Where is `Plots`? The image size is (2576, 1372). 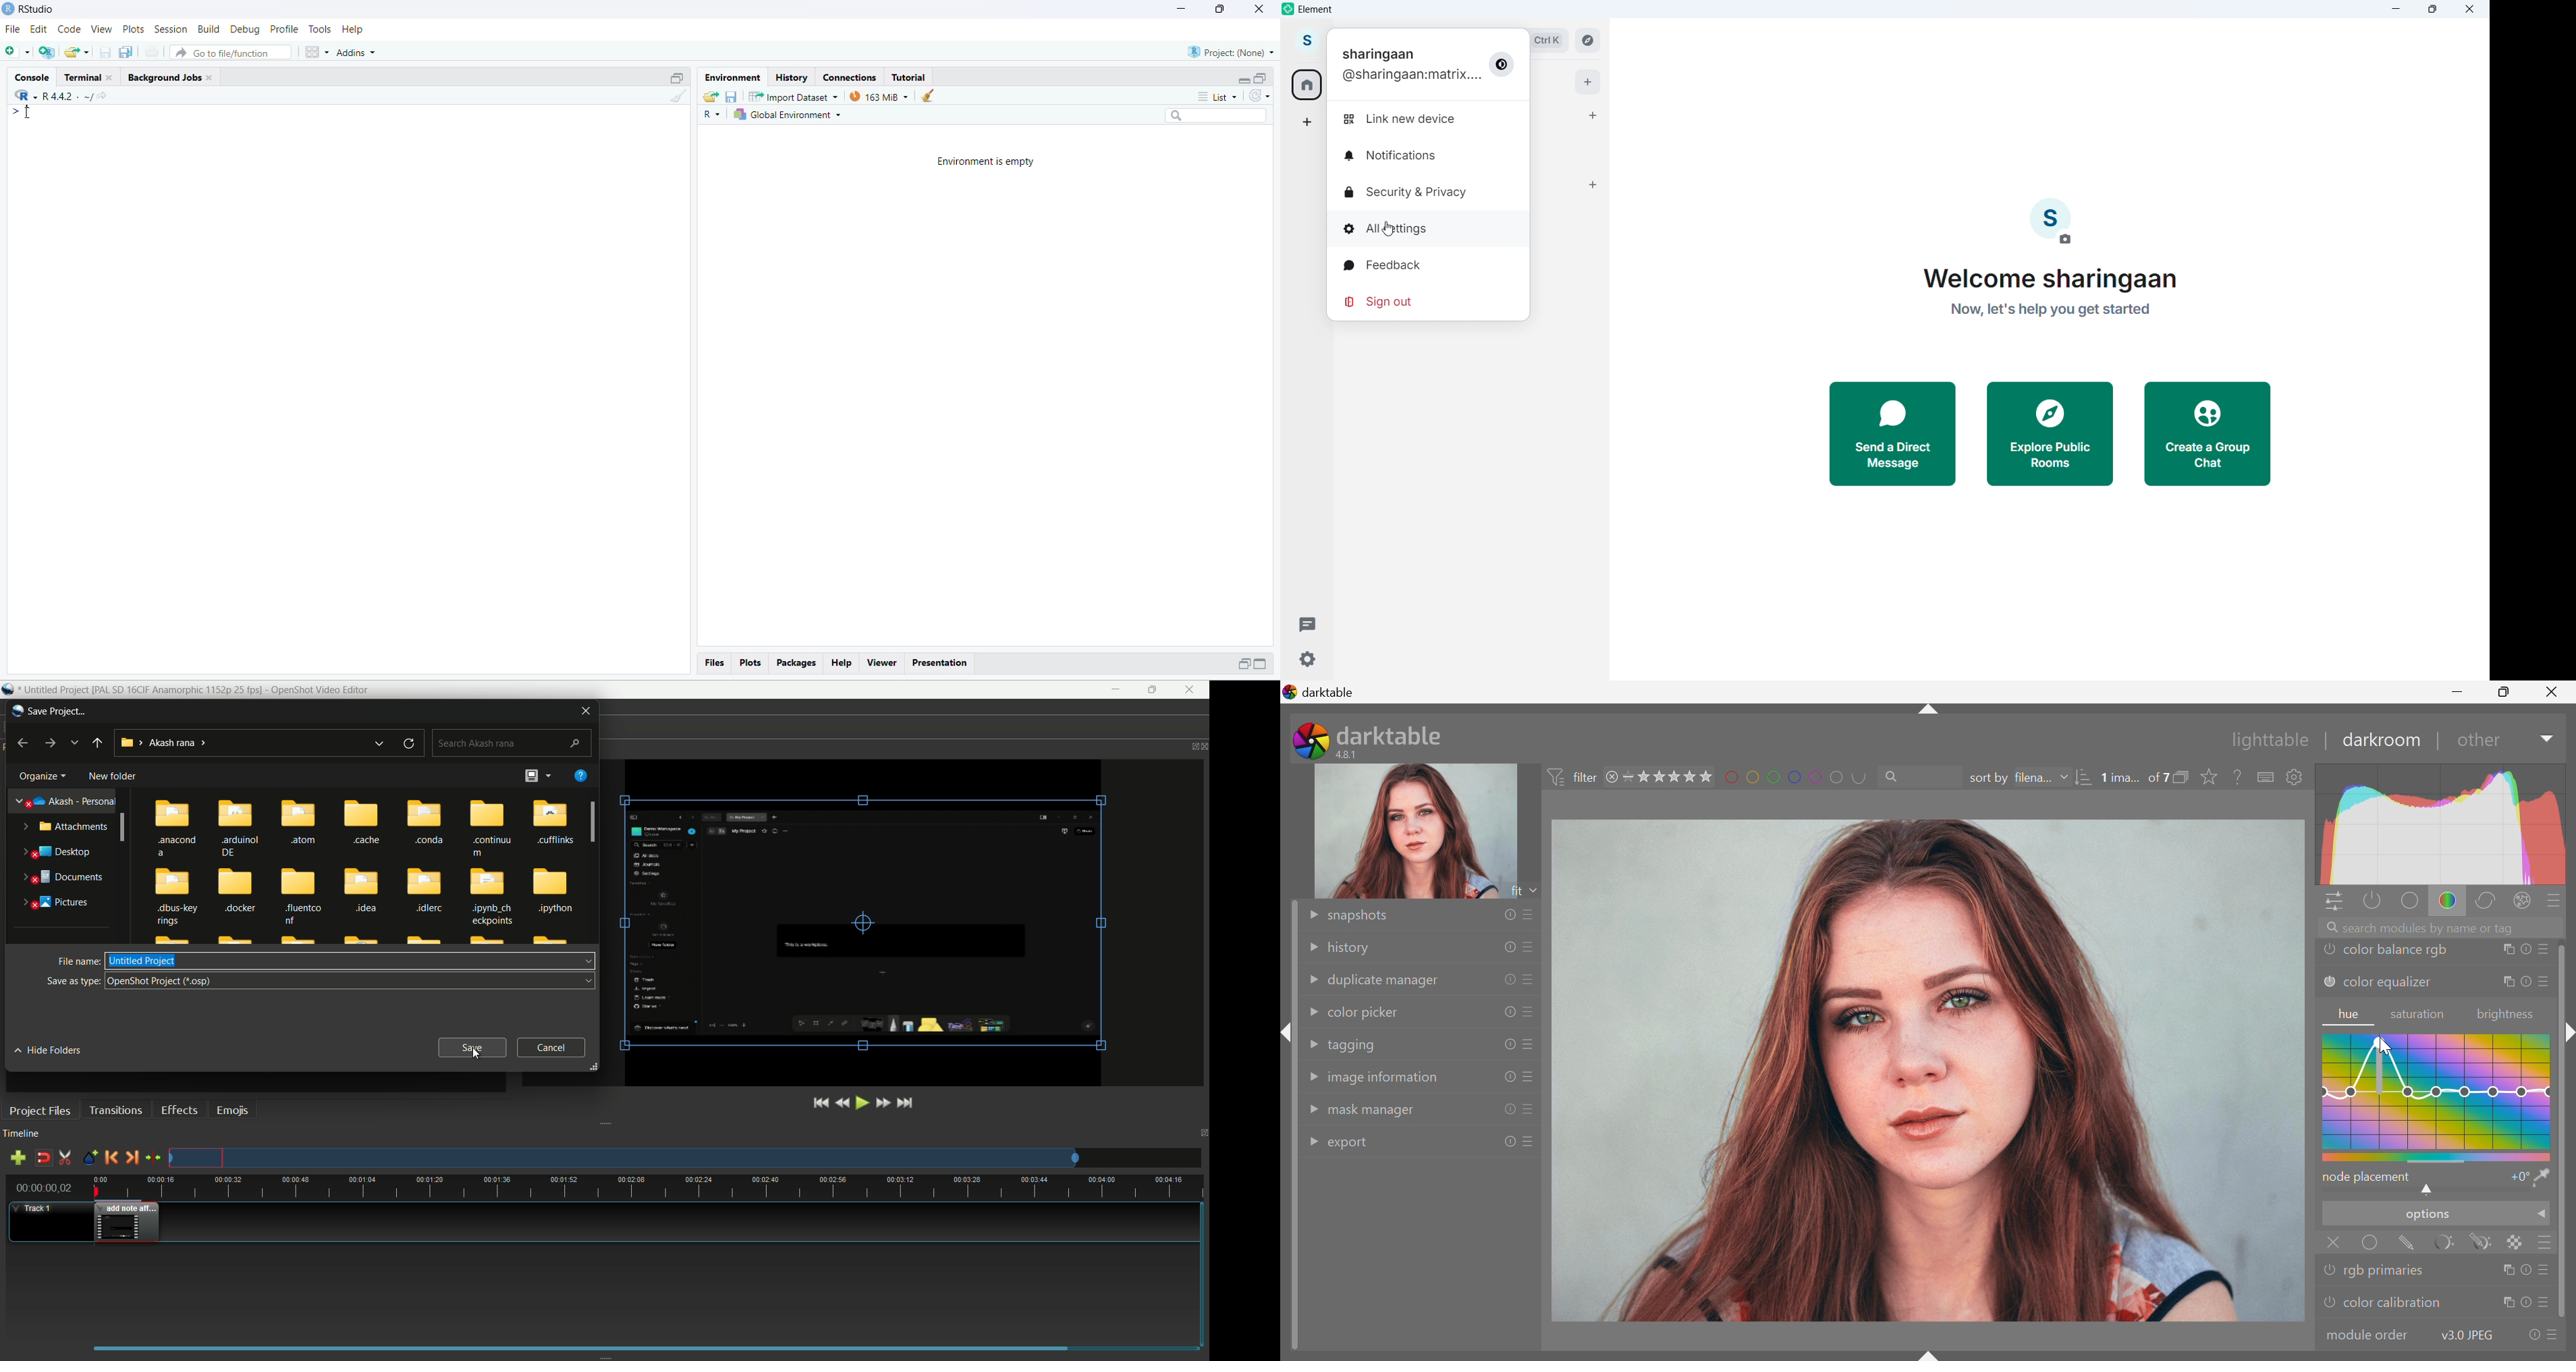
Plots is located at coordinates (135, 29).